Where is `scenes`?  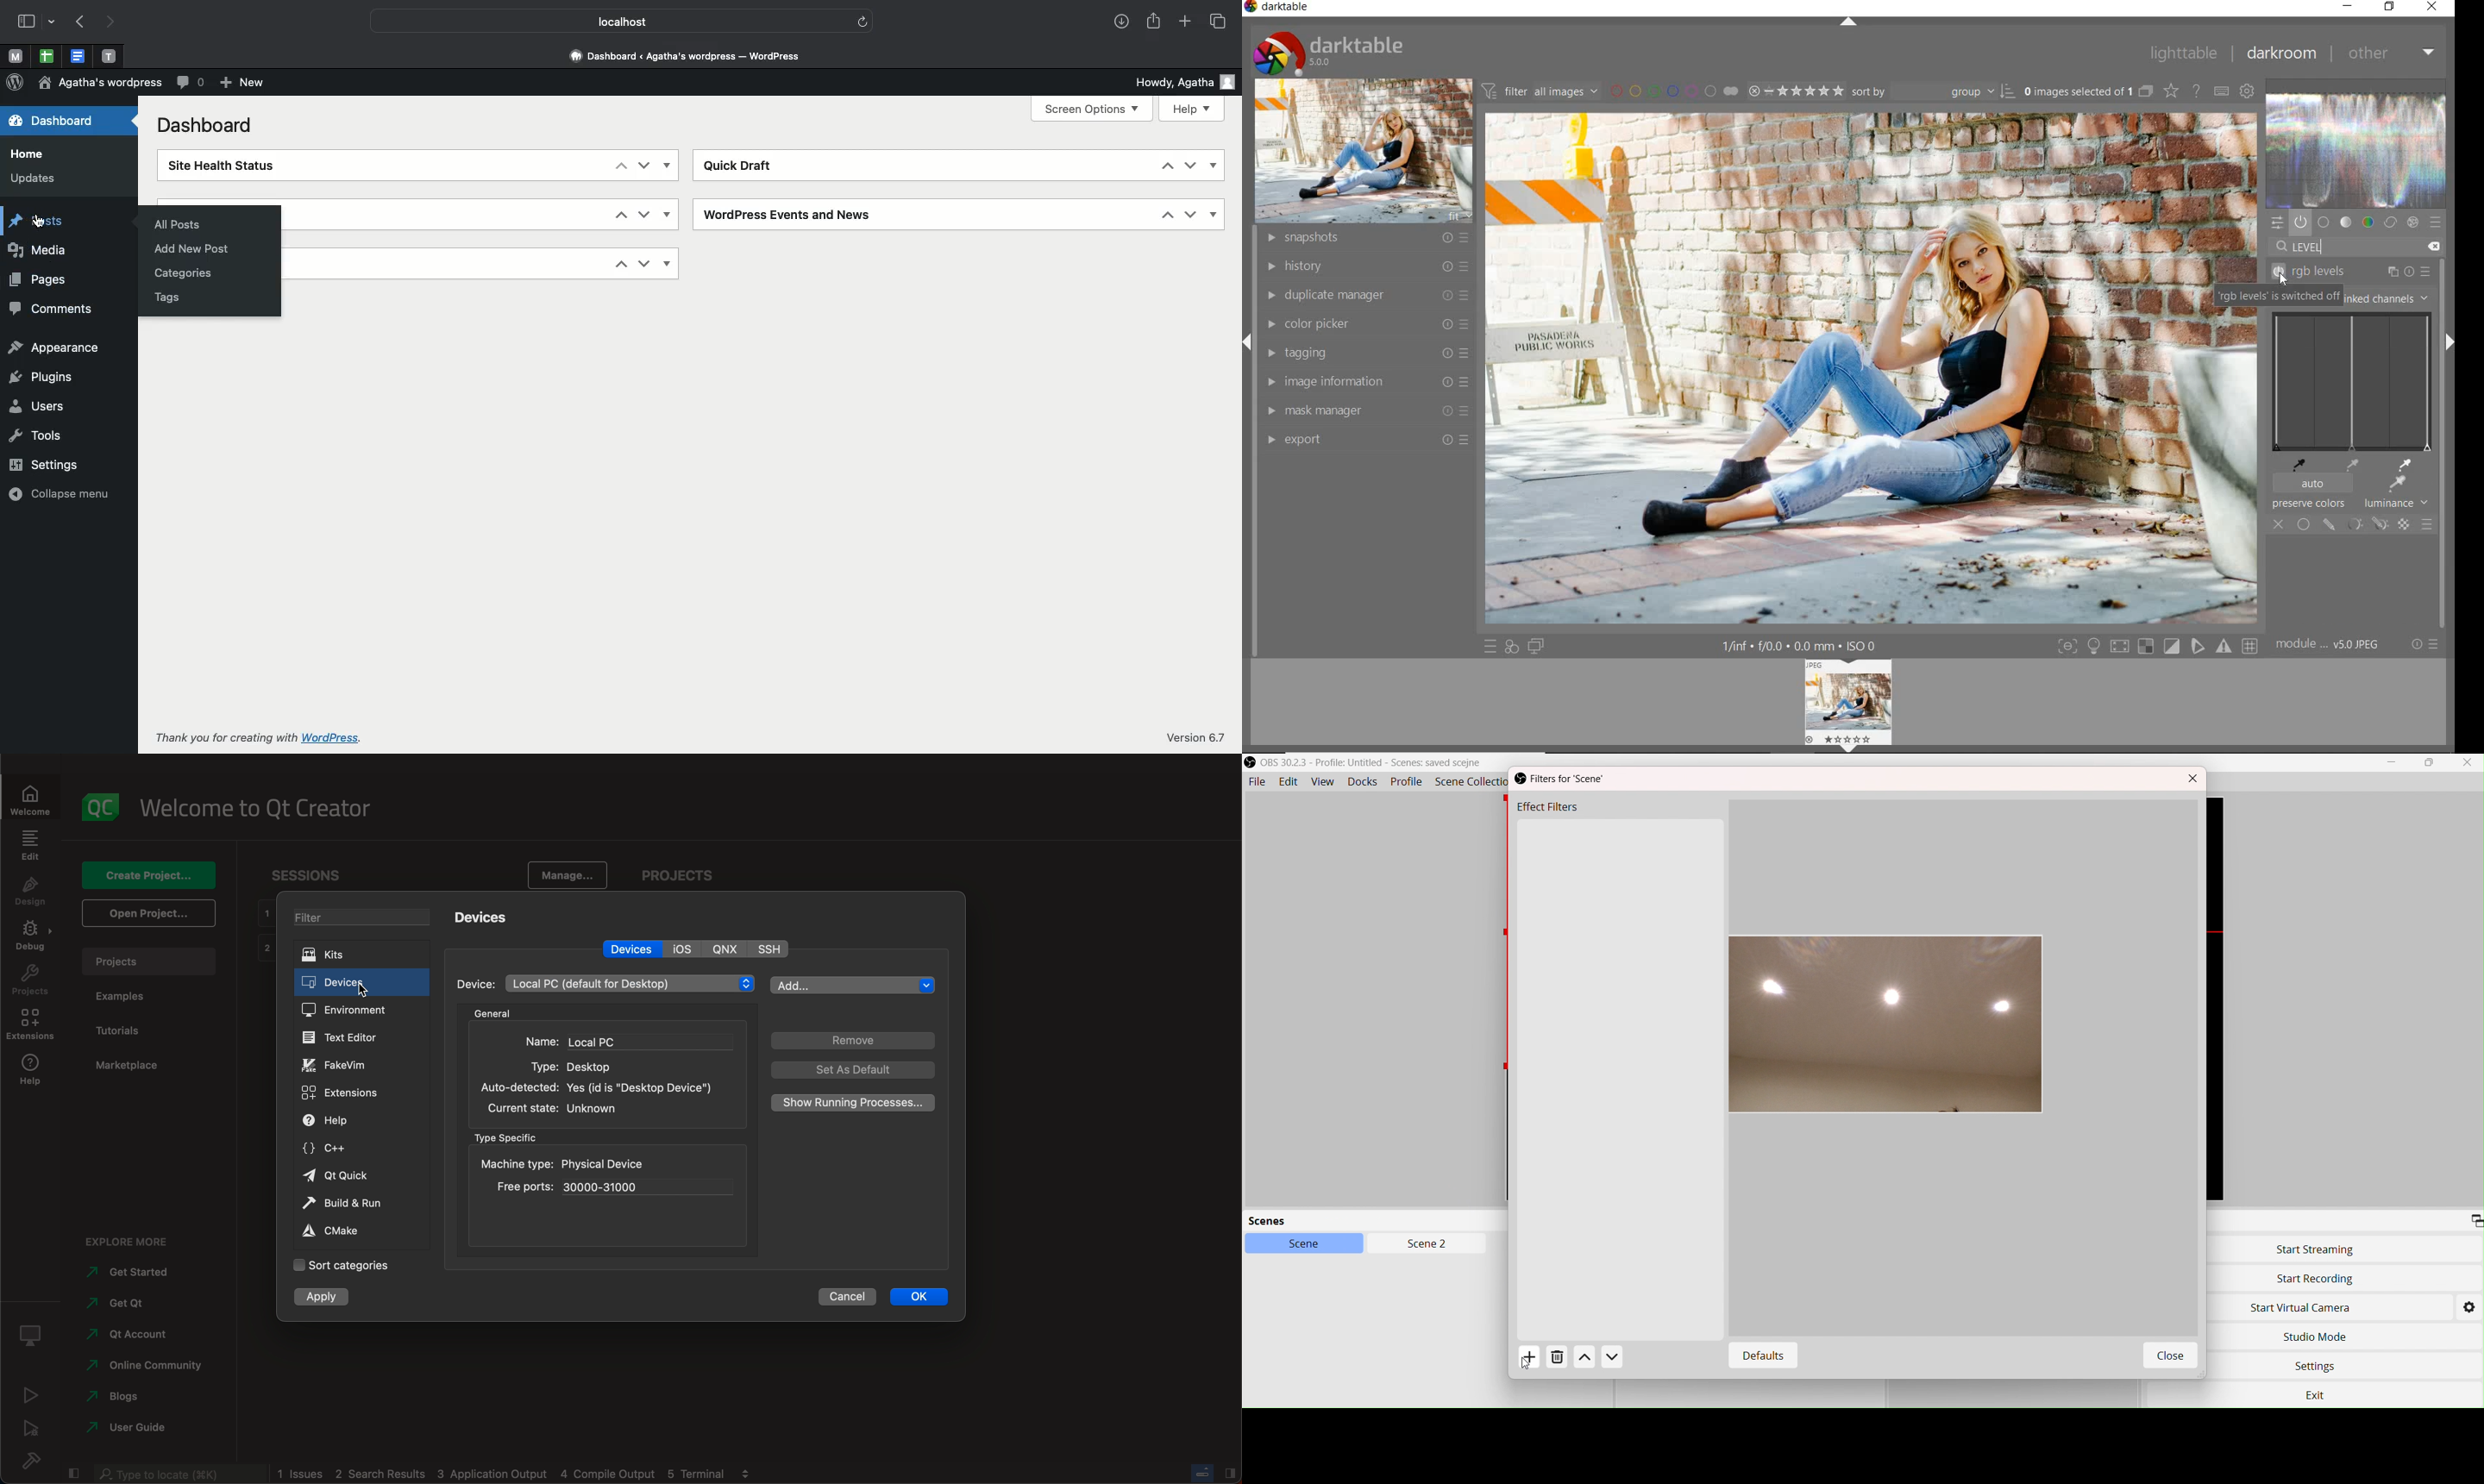
scenes is located at coordinates (1346, 1222).